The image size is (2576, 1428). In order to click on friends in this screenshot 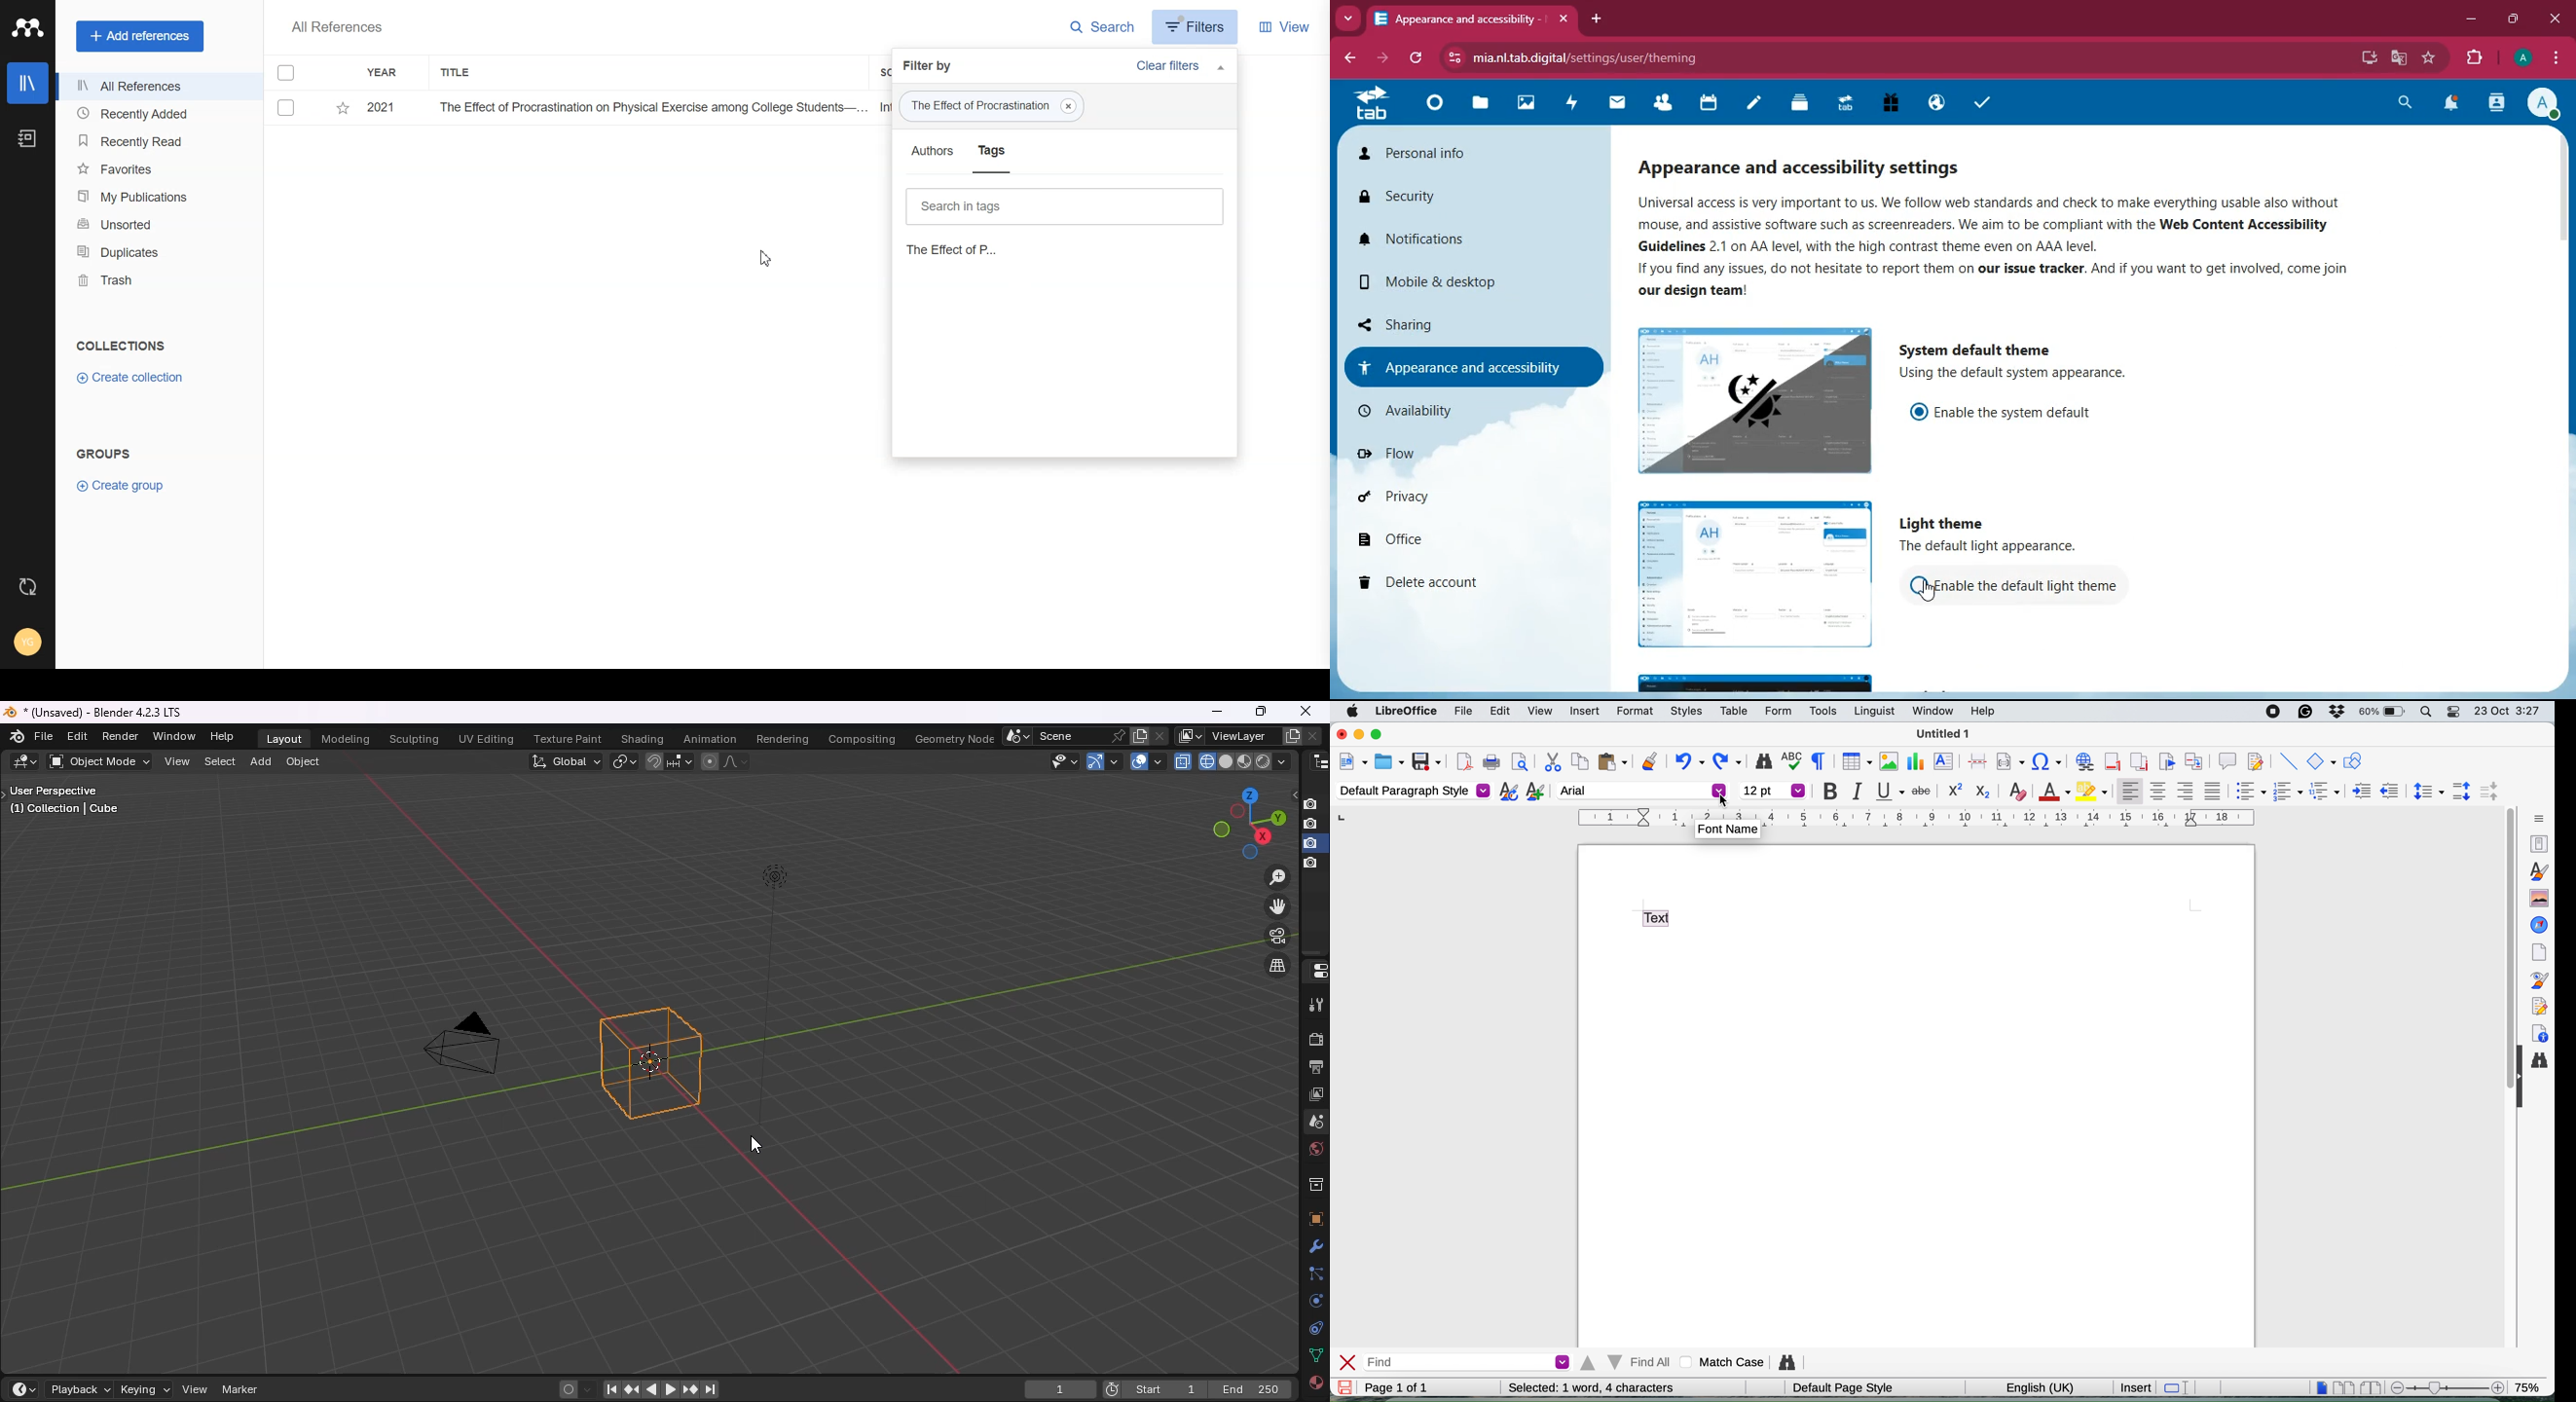, I will do `click(1659, 104)`.